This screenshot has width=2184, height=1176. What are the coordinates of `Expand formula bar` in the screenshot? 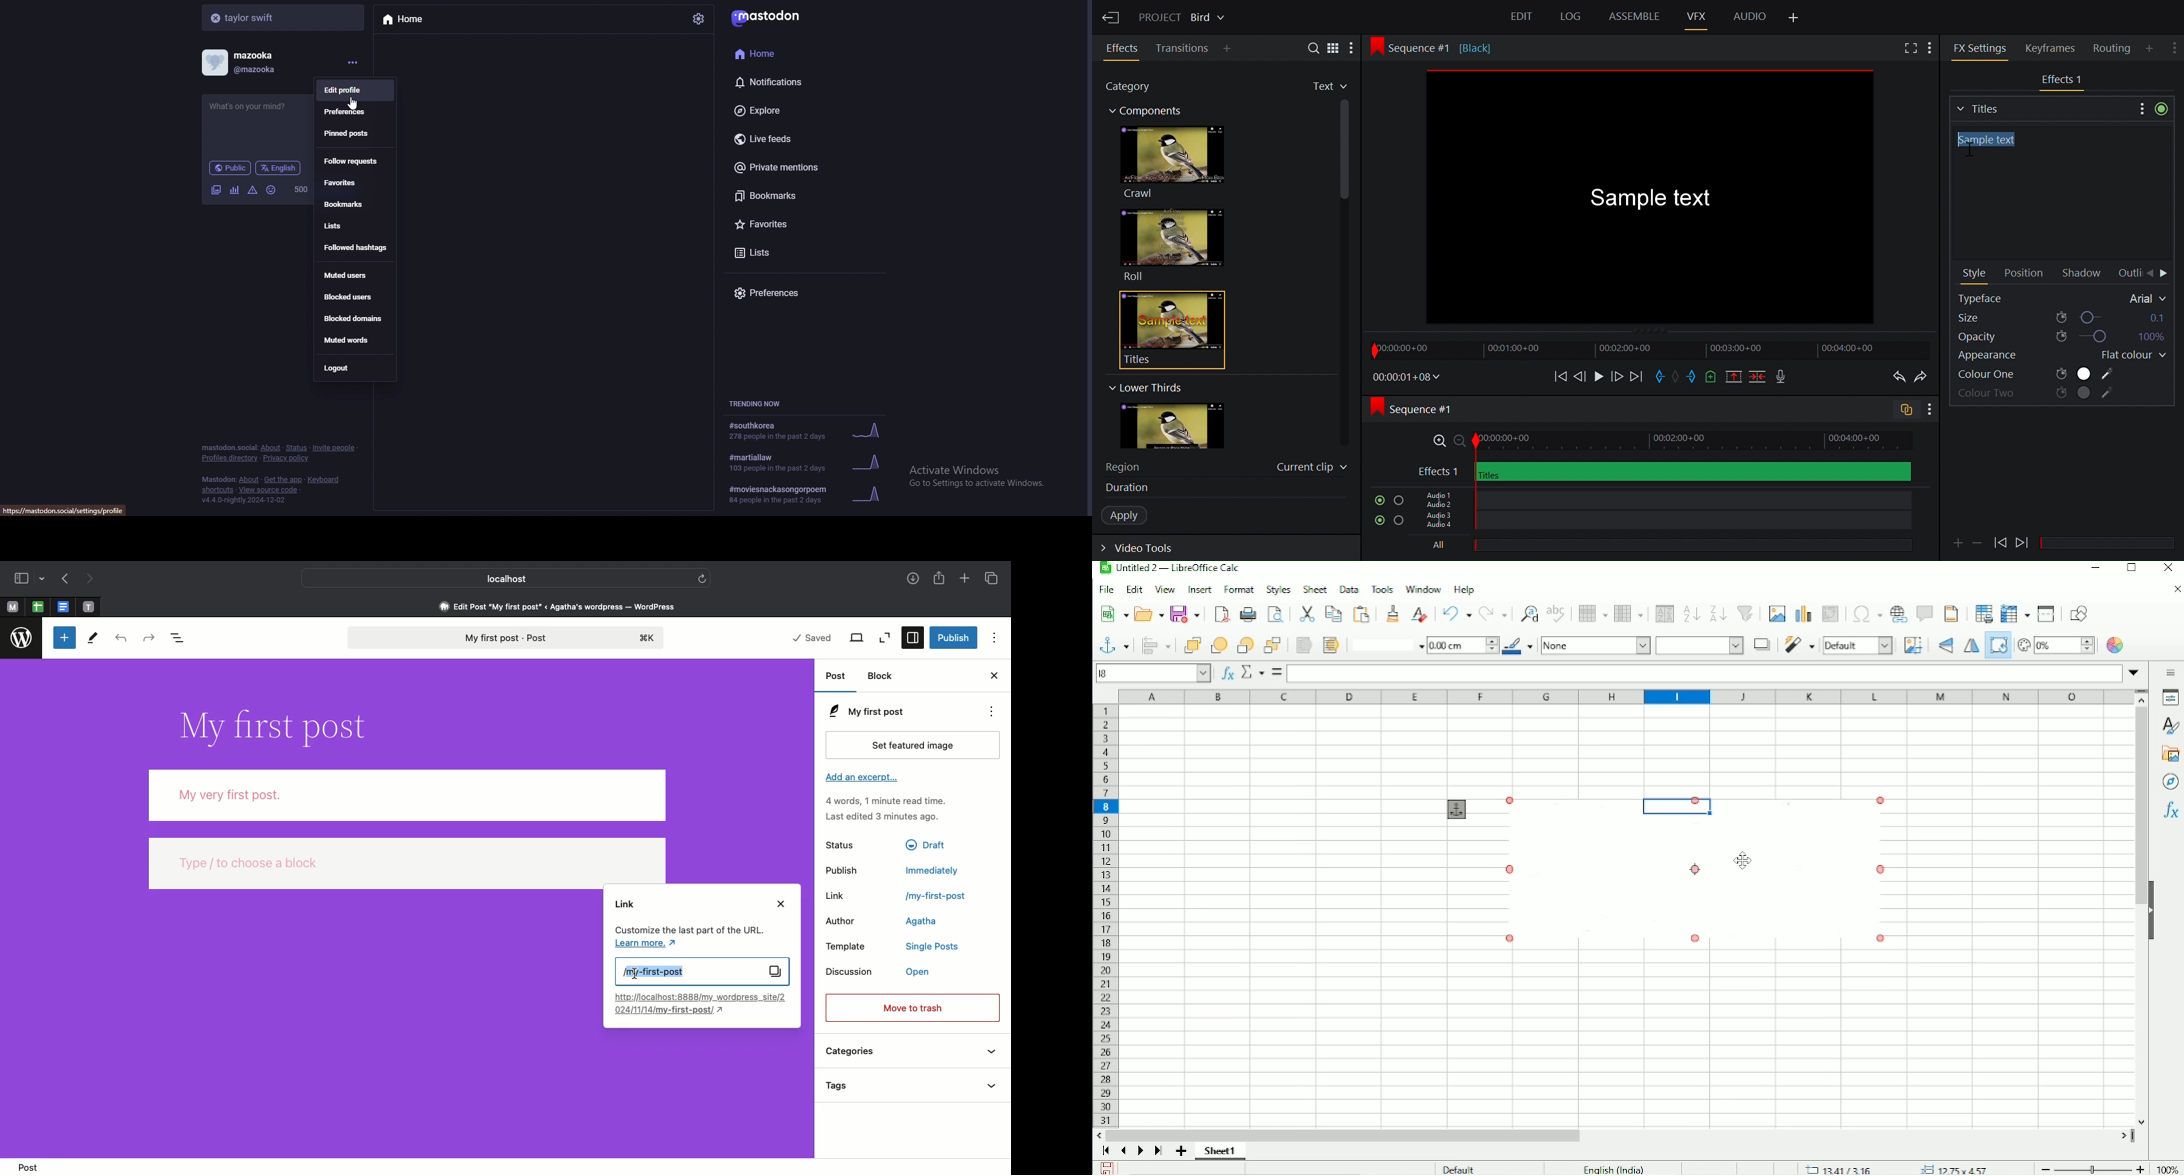 It's located at (2134, 671).